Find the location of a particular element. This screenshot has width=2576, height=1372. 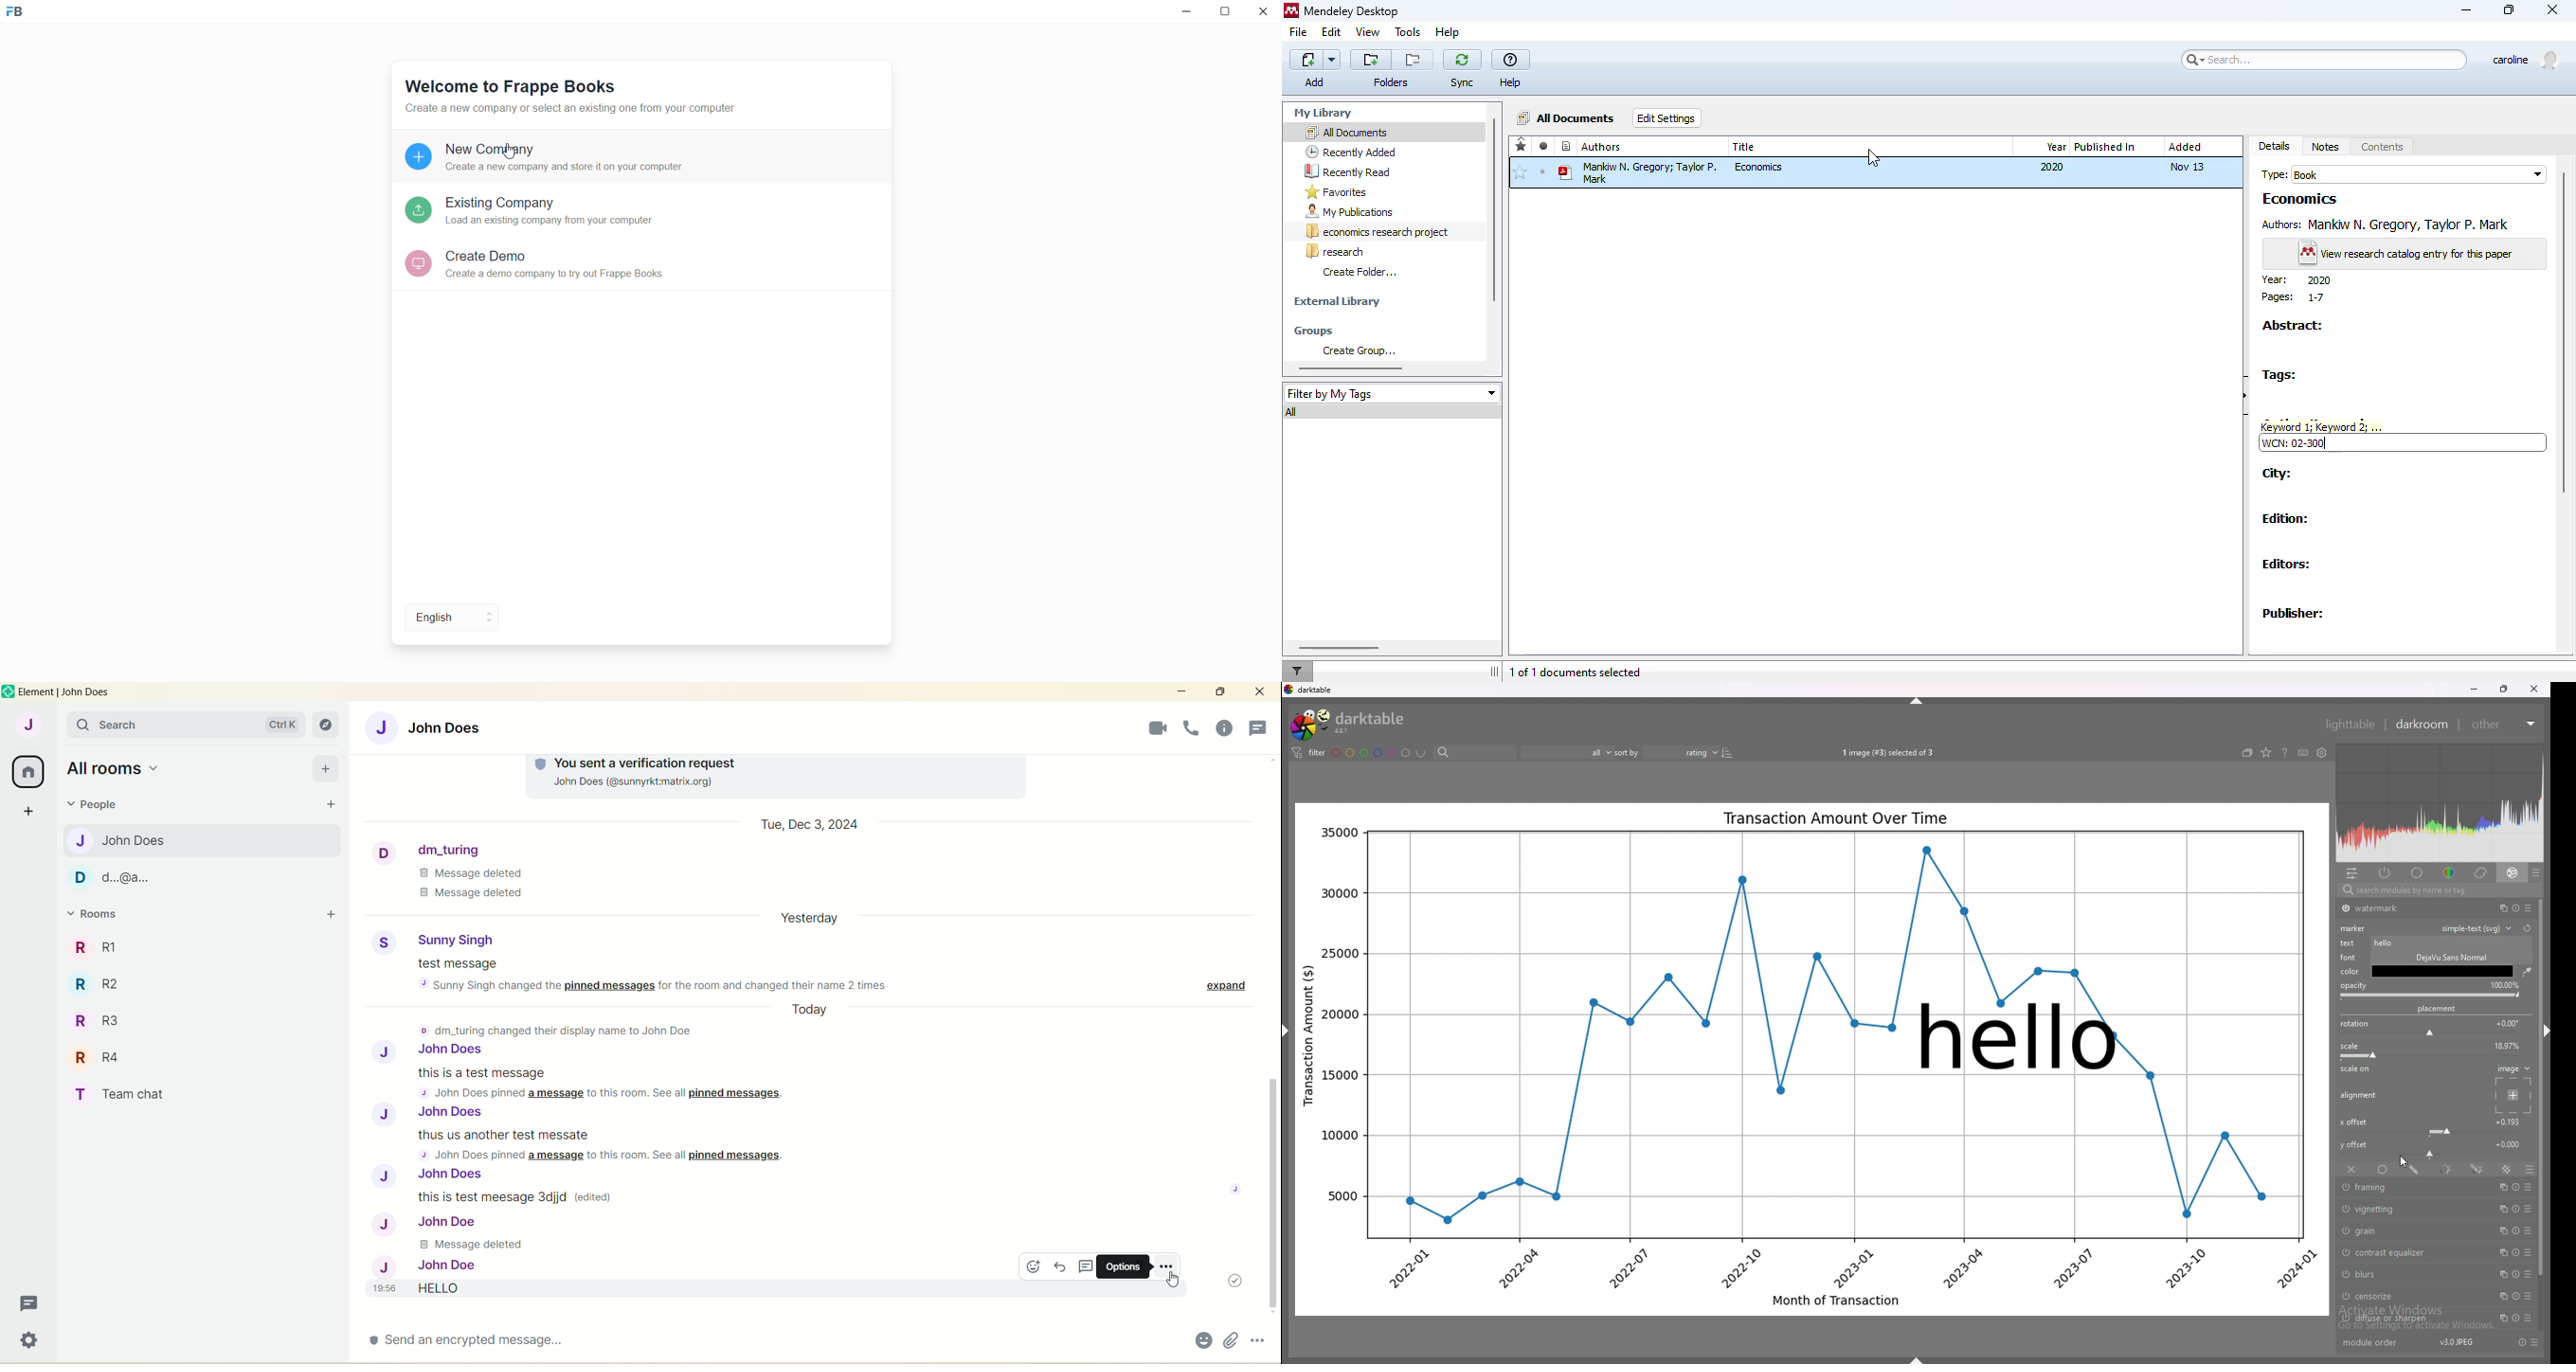

x offset is located at coordinates (2353, 1122).